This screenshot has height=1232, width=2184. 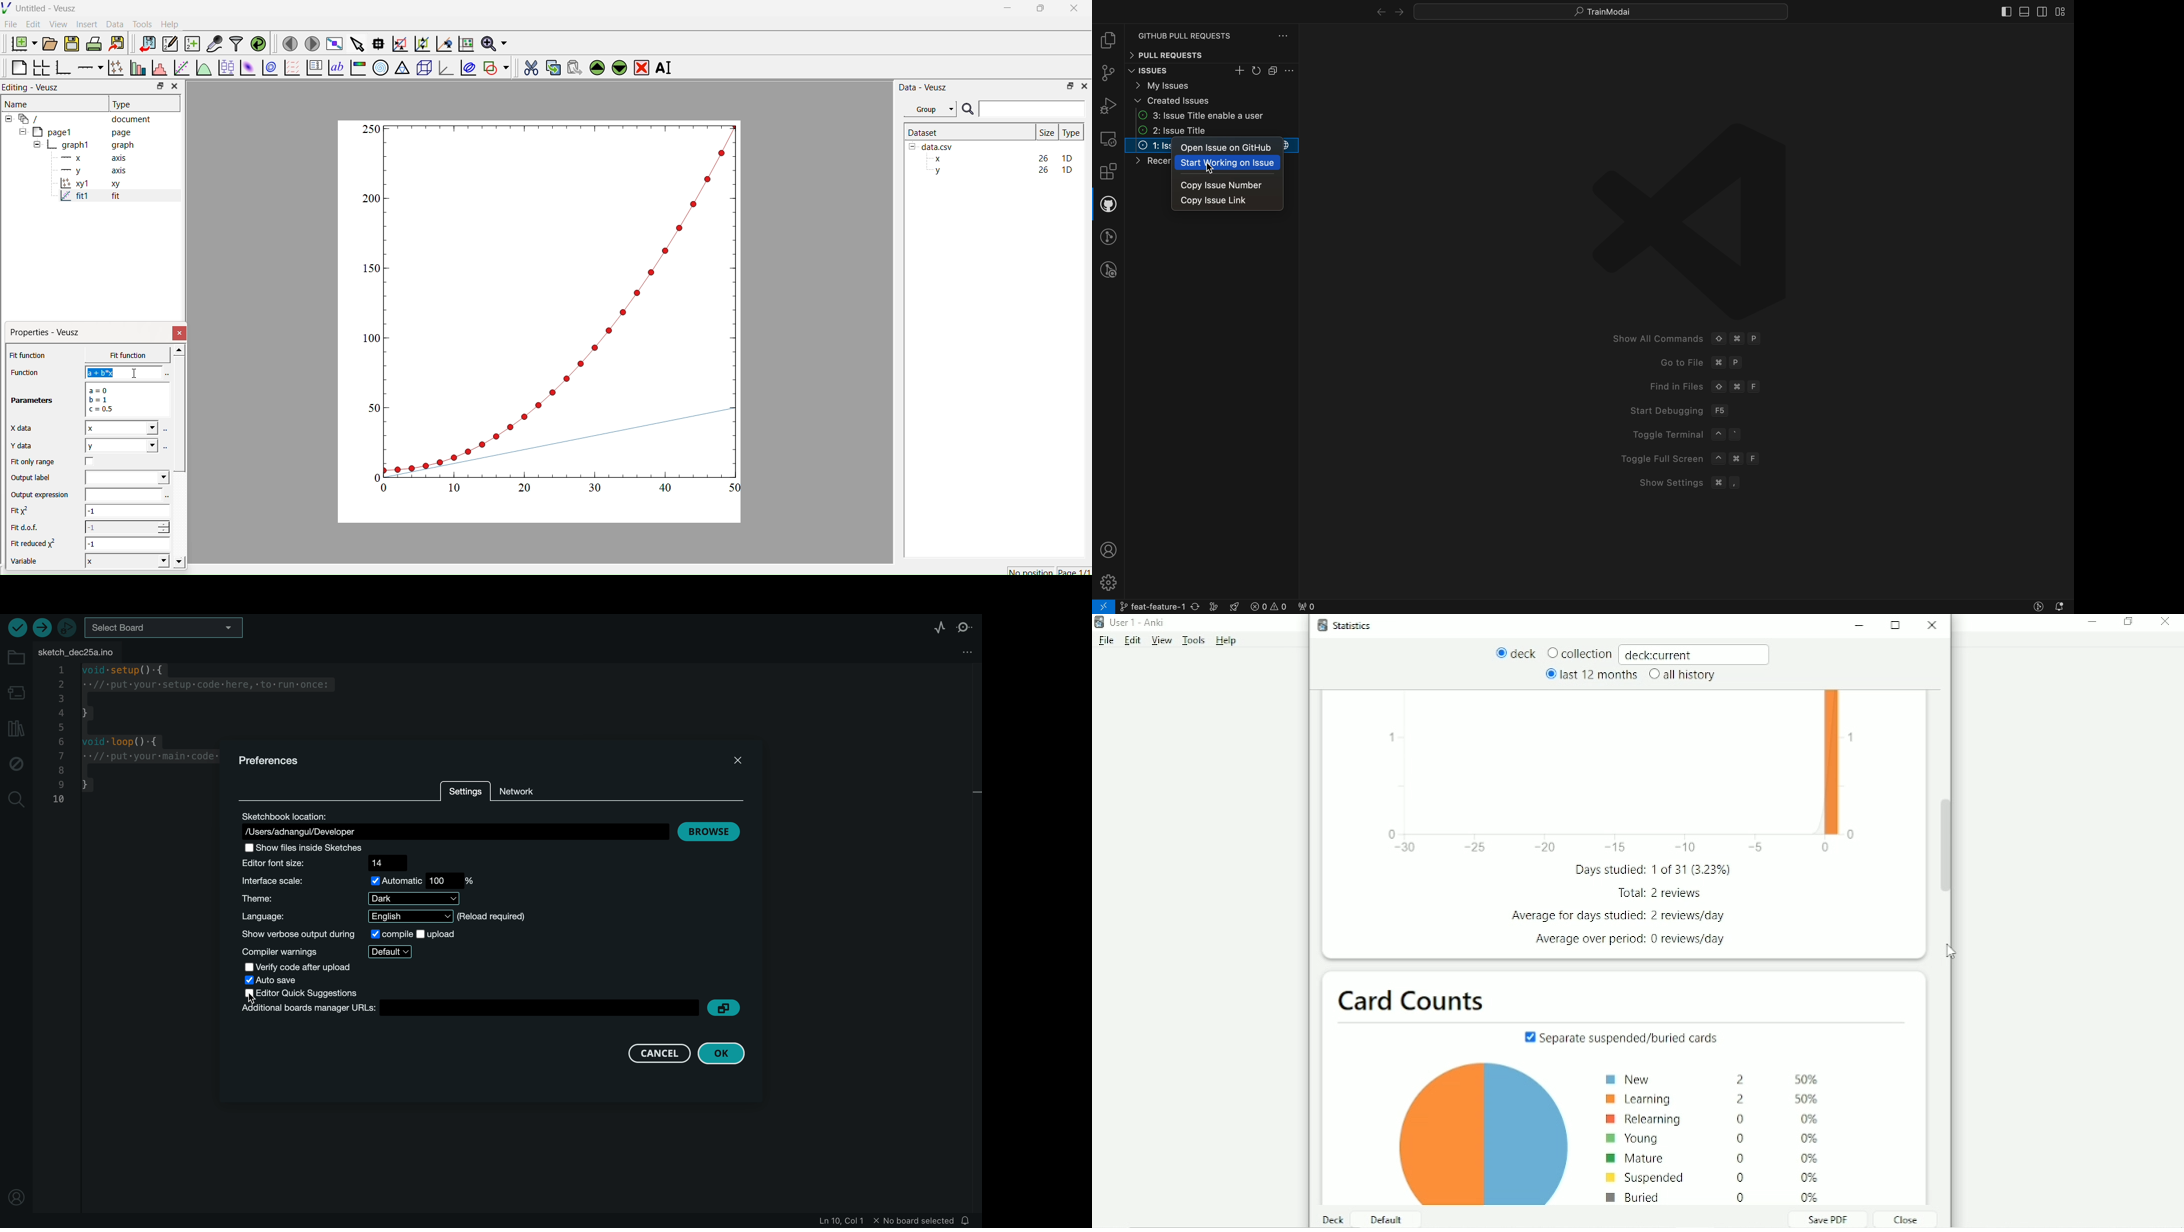 What do you see at coordinates (253, 999) in the screenshot?
I see `cursor` at bounding box center [253, 999].